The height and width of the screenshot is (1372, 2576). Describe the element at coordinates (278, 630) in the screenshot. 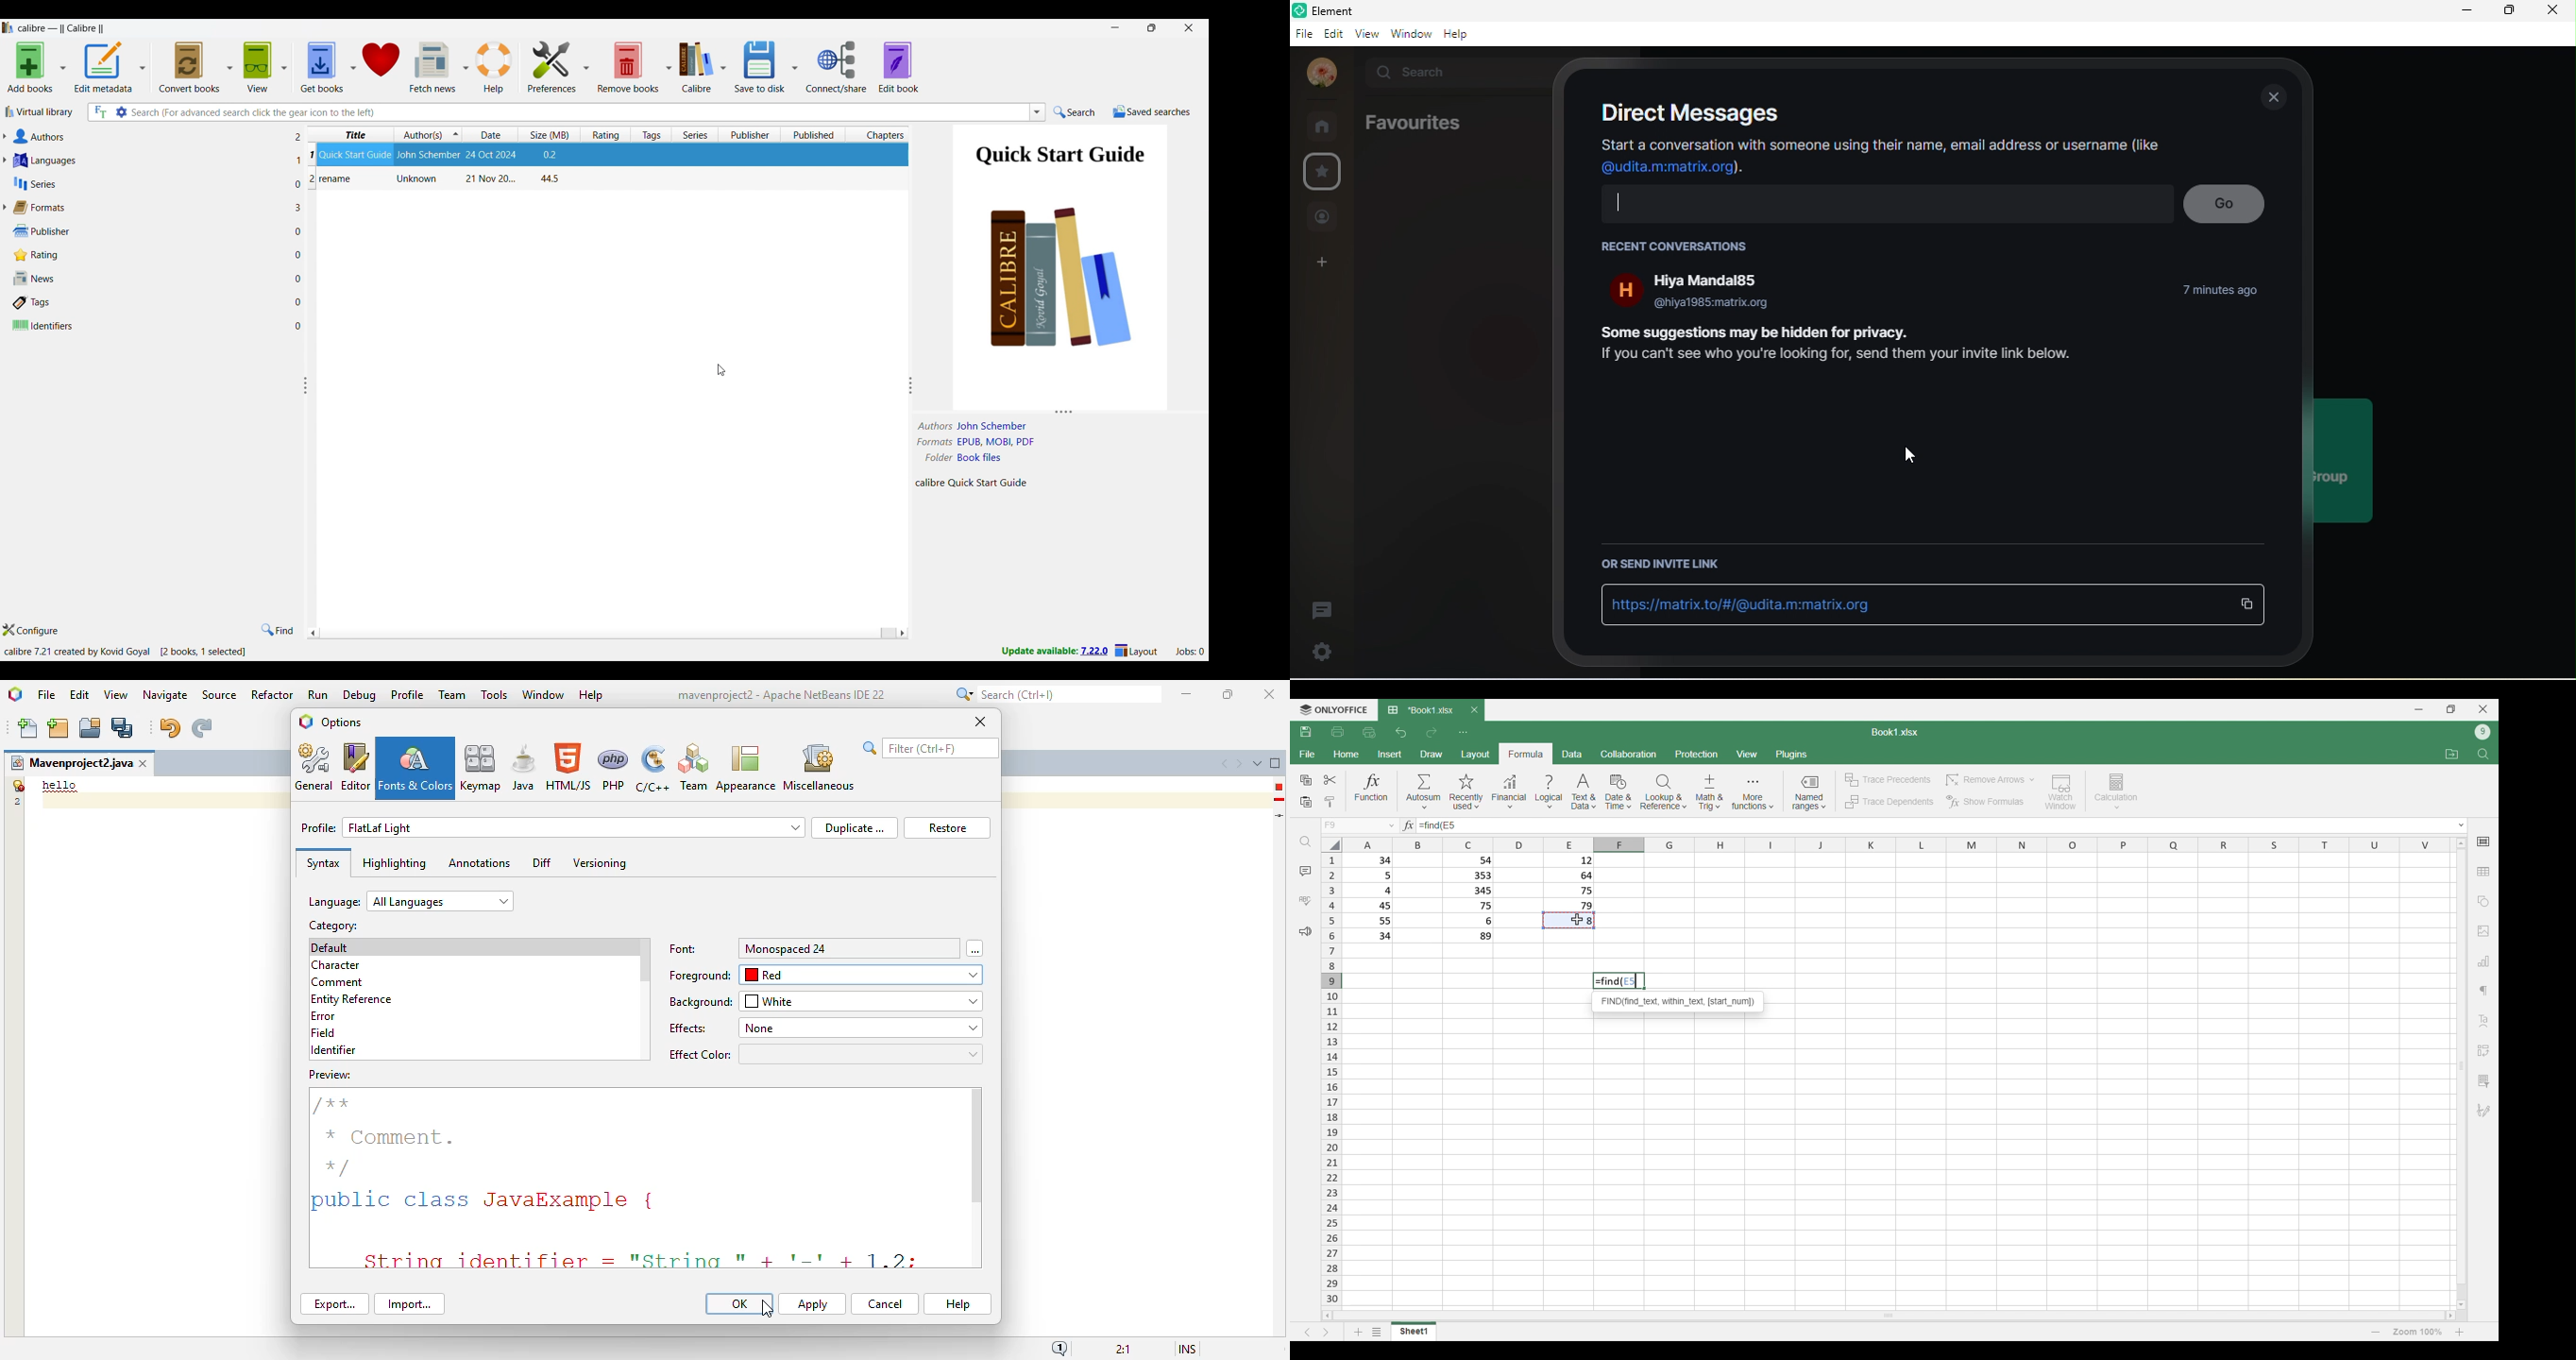

I see `Find` at that location.